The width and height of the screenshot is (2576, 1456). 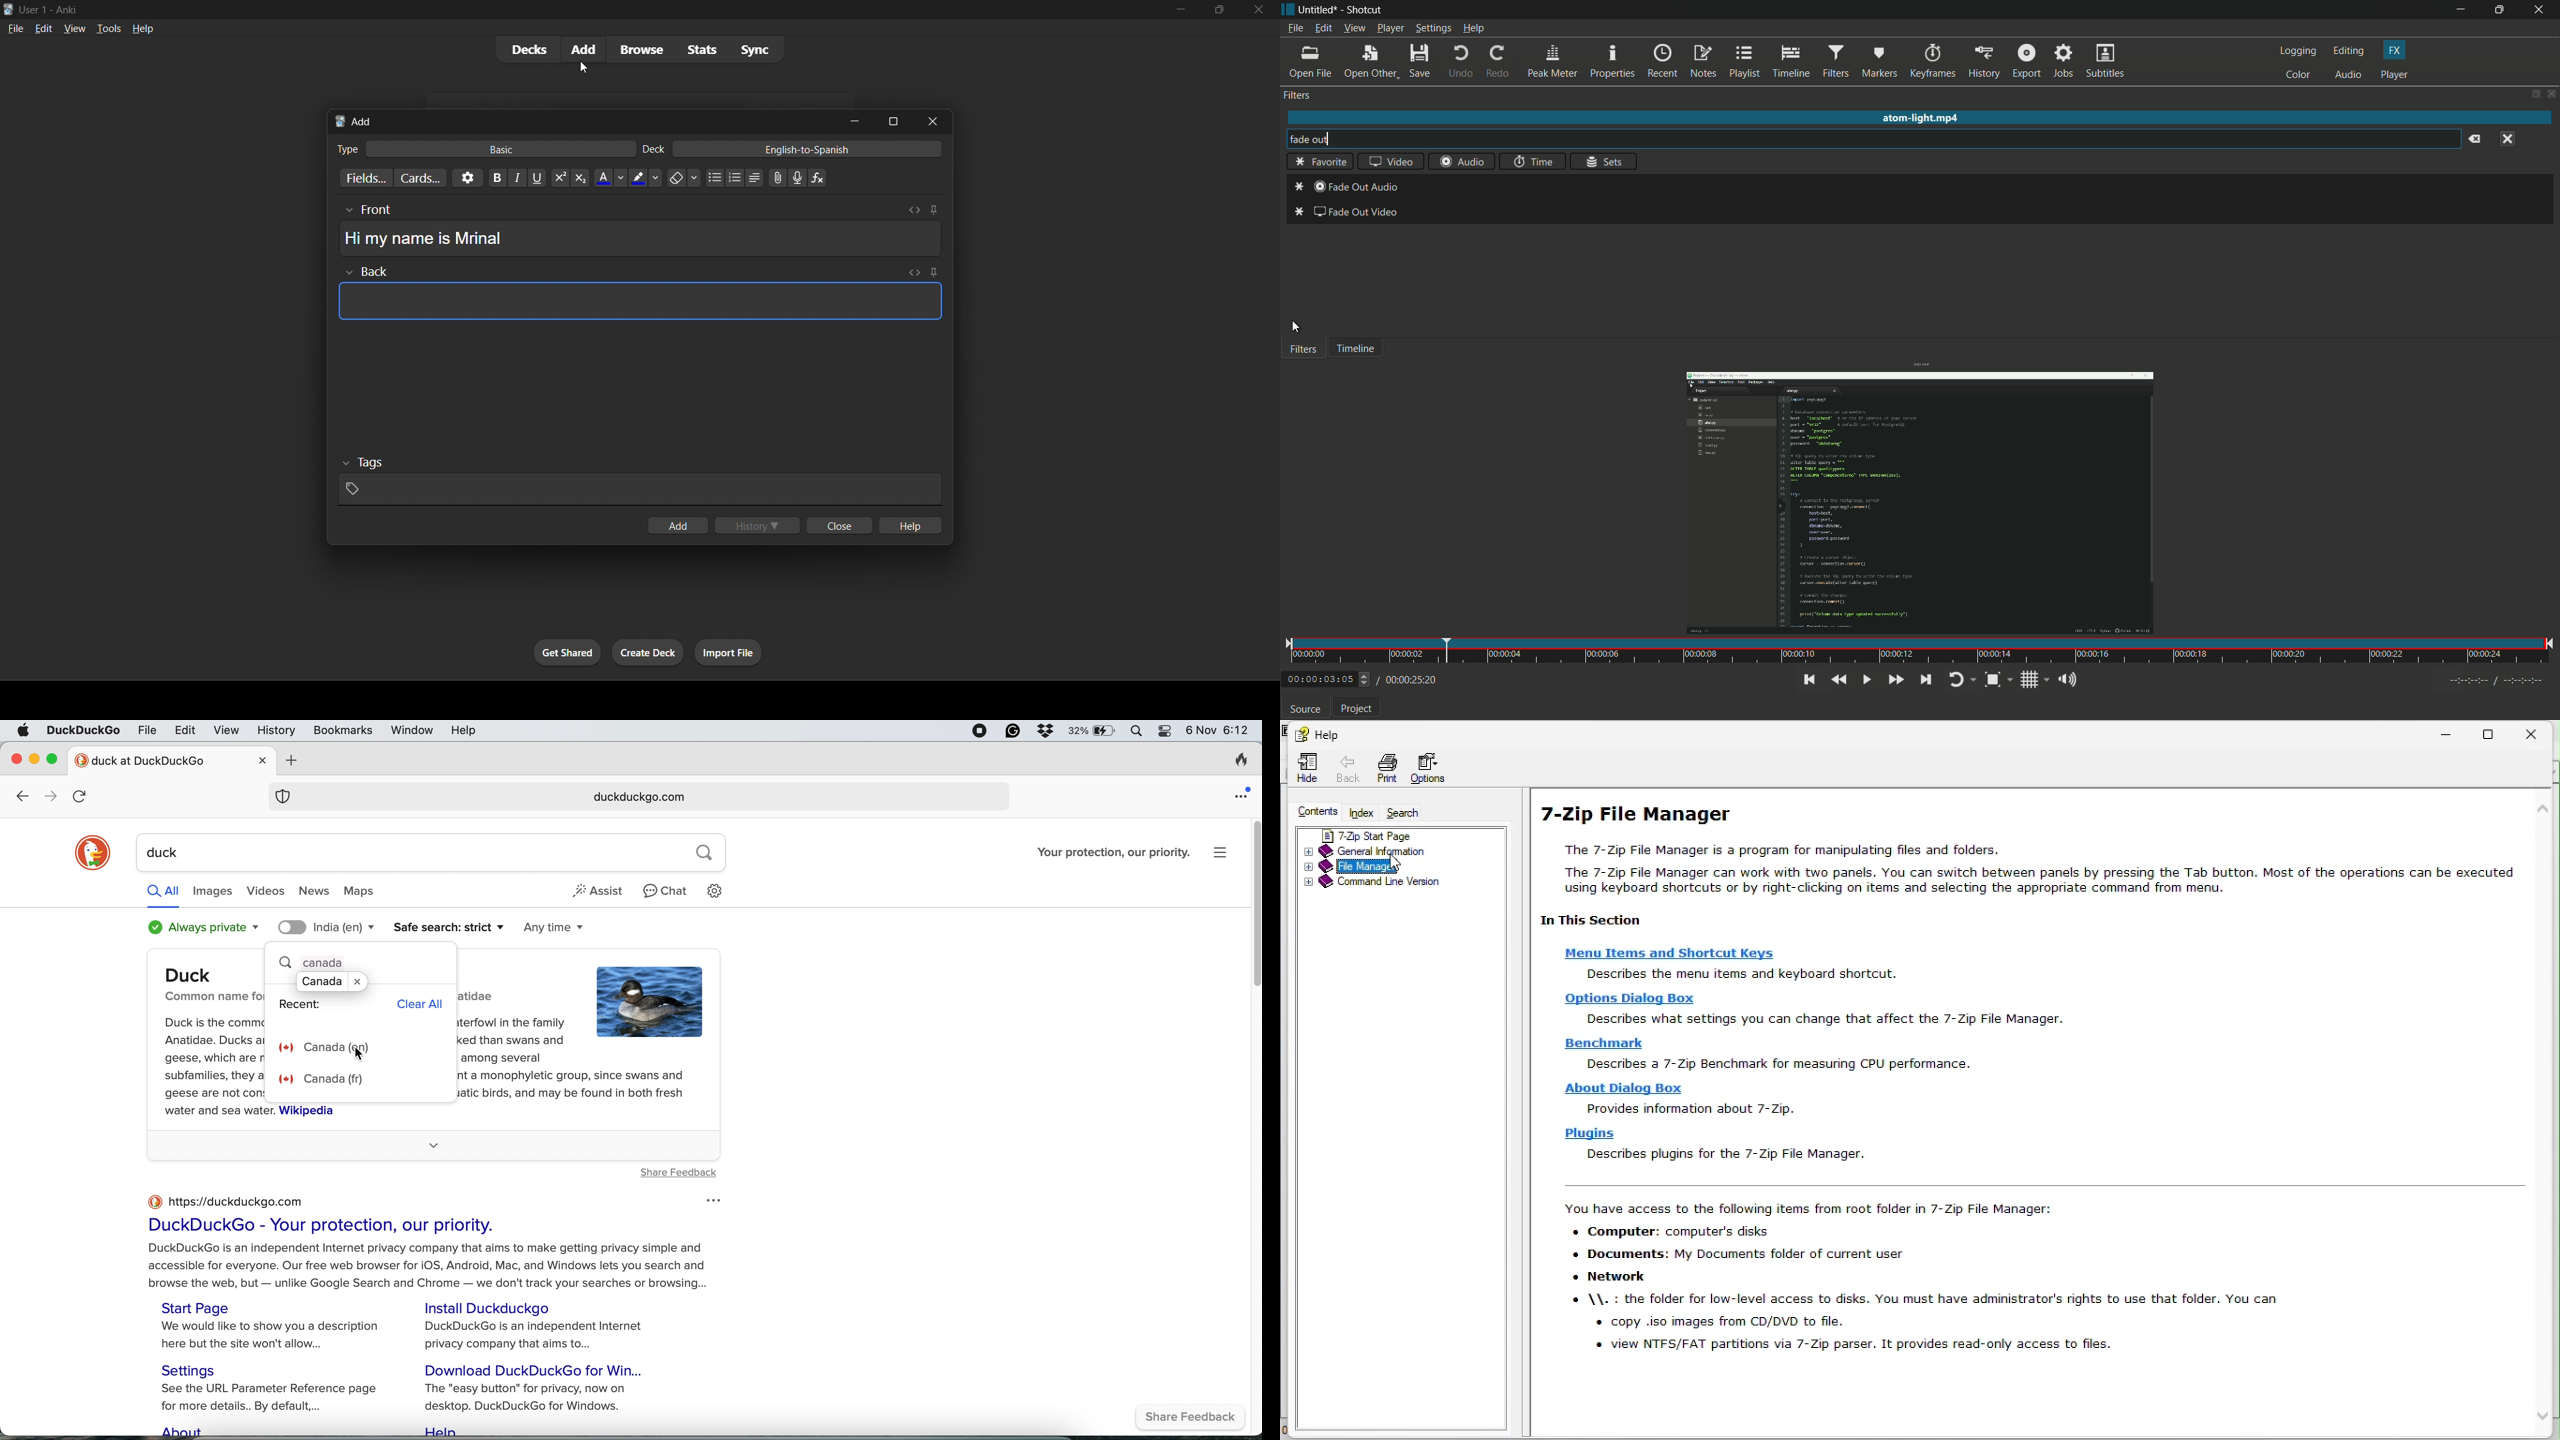 What do you see at coordinates (2552, 95) in the screenshot?
I see `close panel` at bounding box center [2552, 95].